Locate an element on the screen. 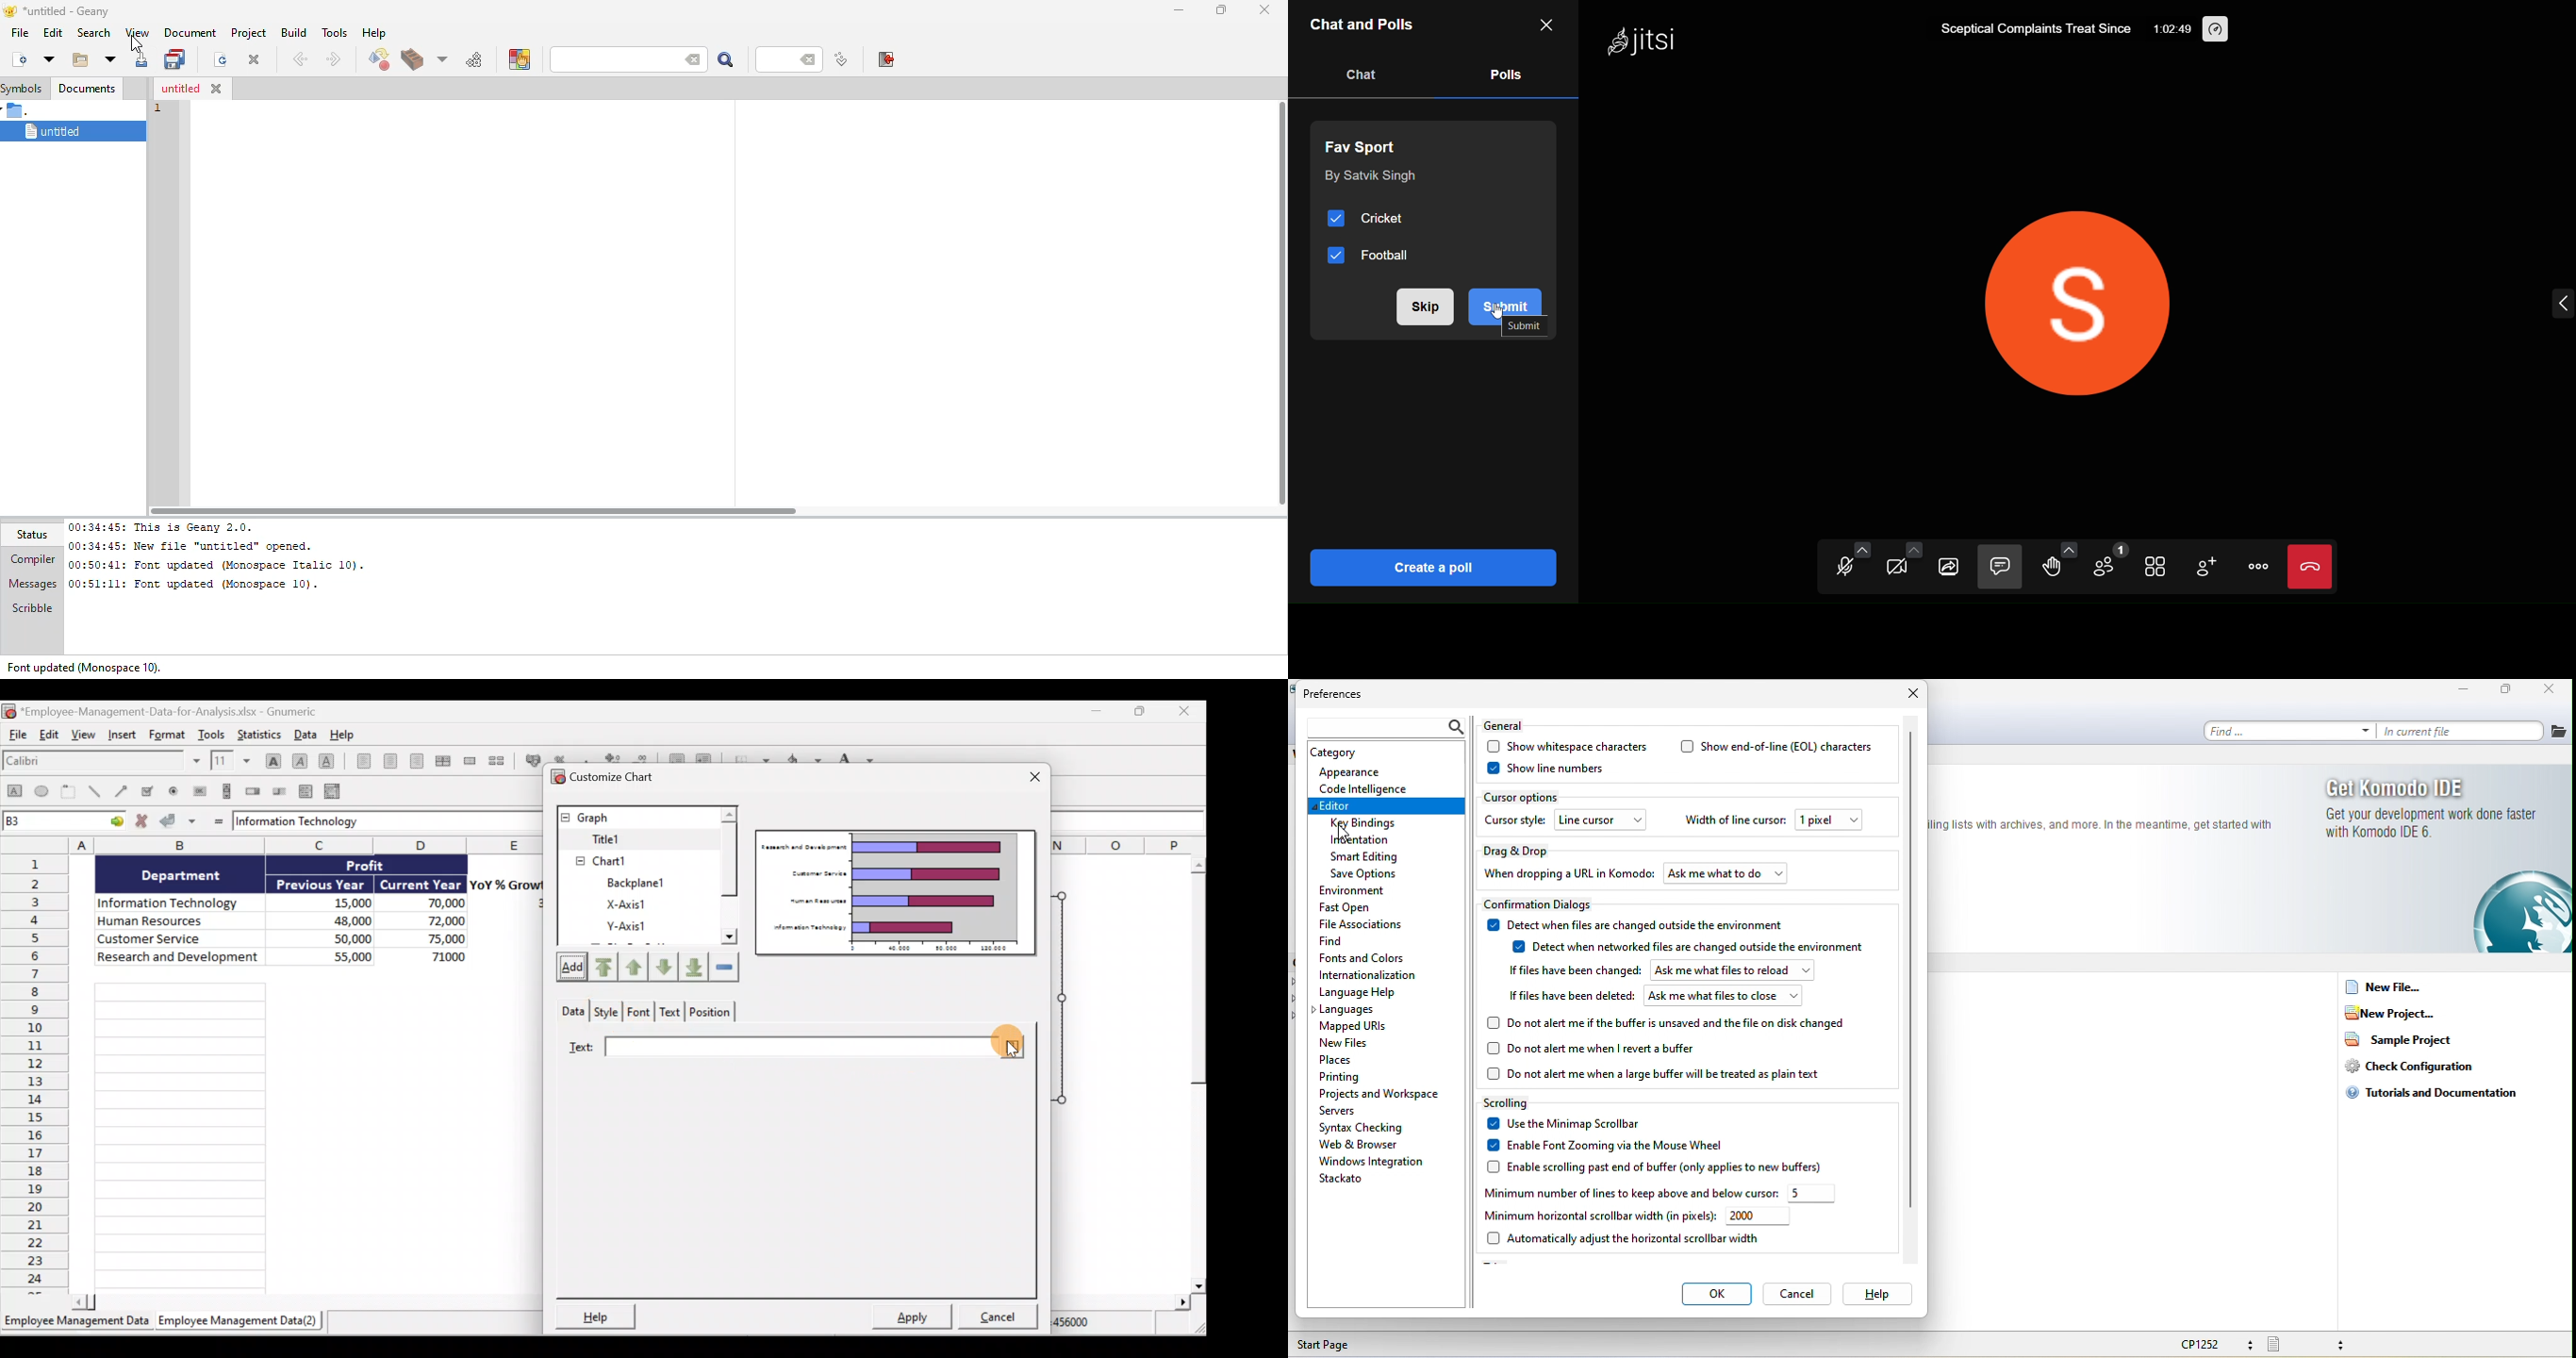 The height and width of the screenshot is (1372, 2576). X-axis 1 is located at coordinates (648, 882).